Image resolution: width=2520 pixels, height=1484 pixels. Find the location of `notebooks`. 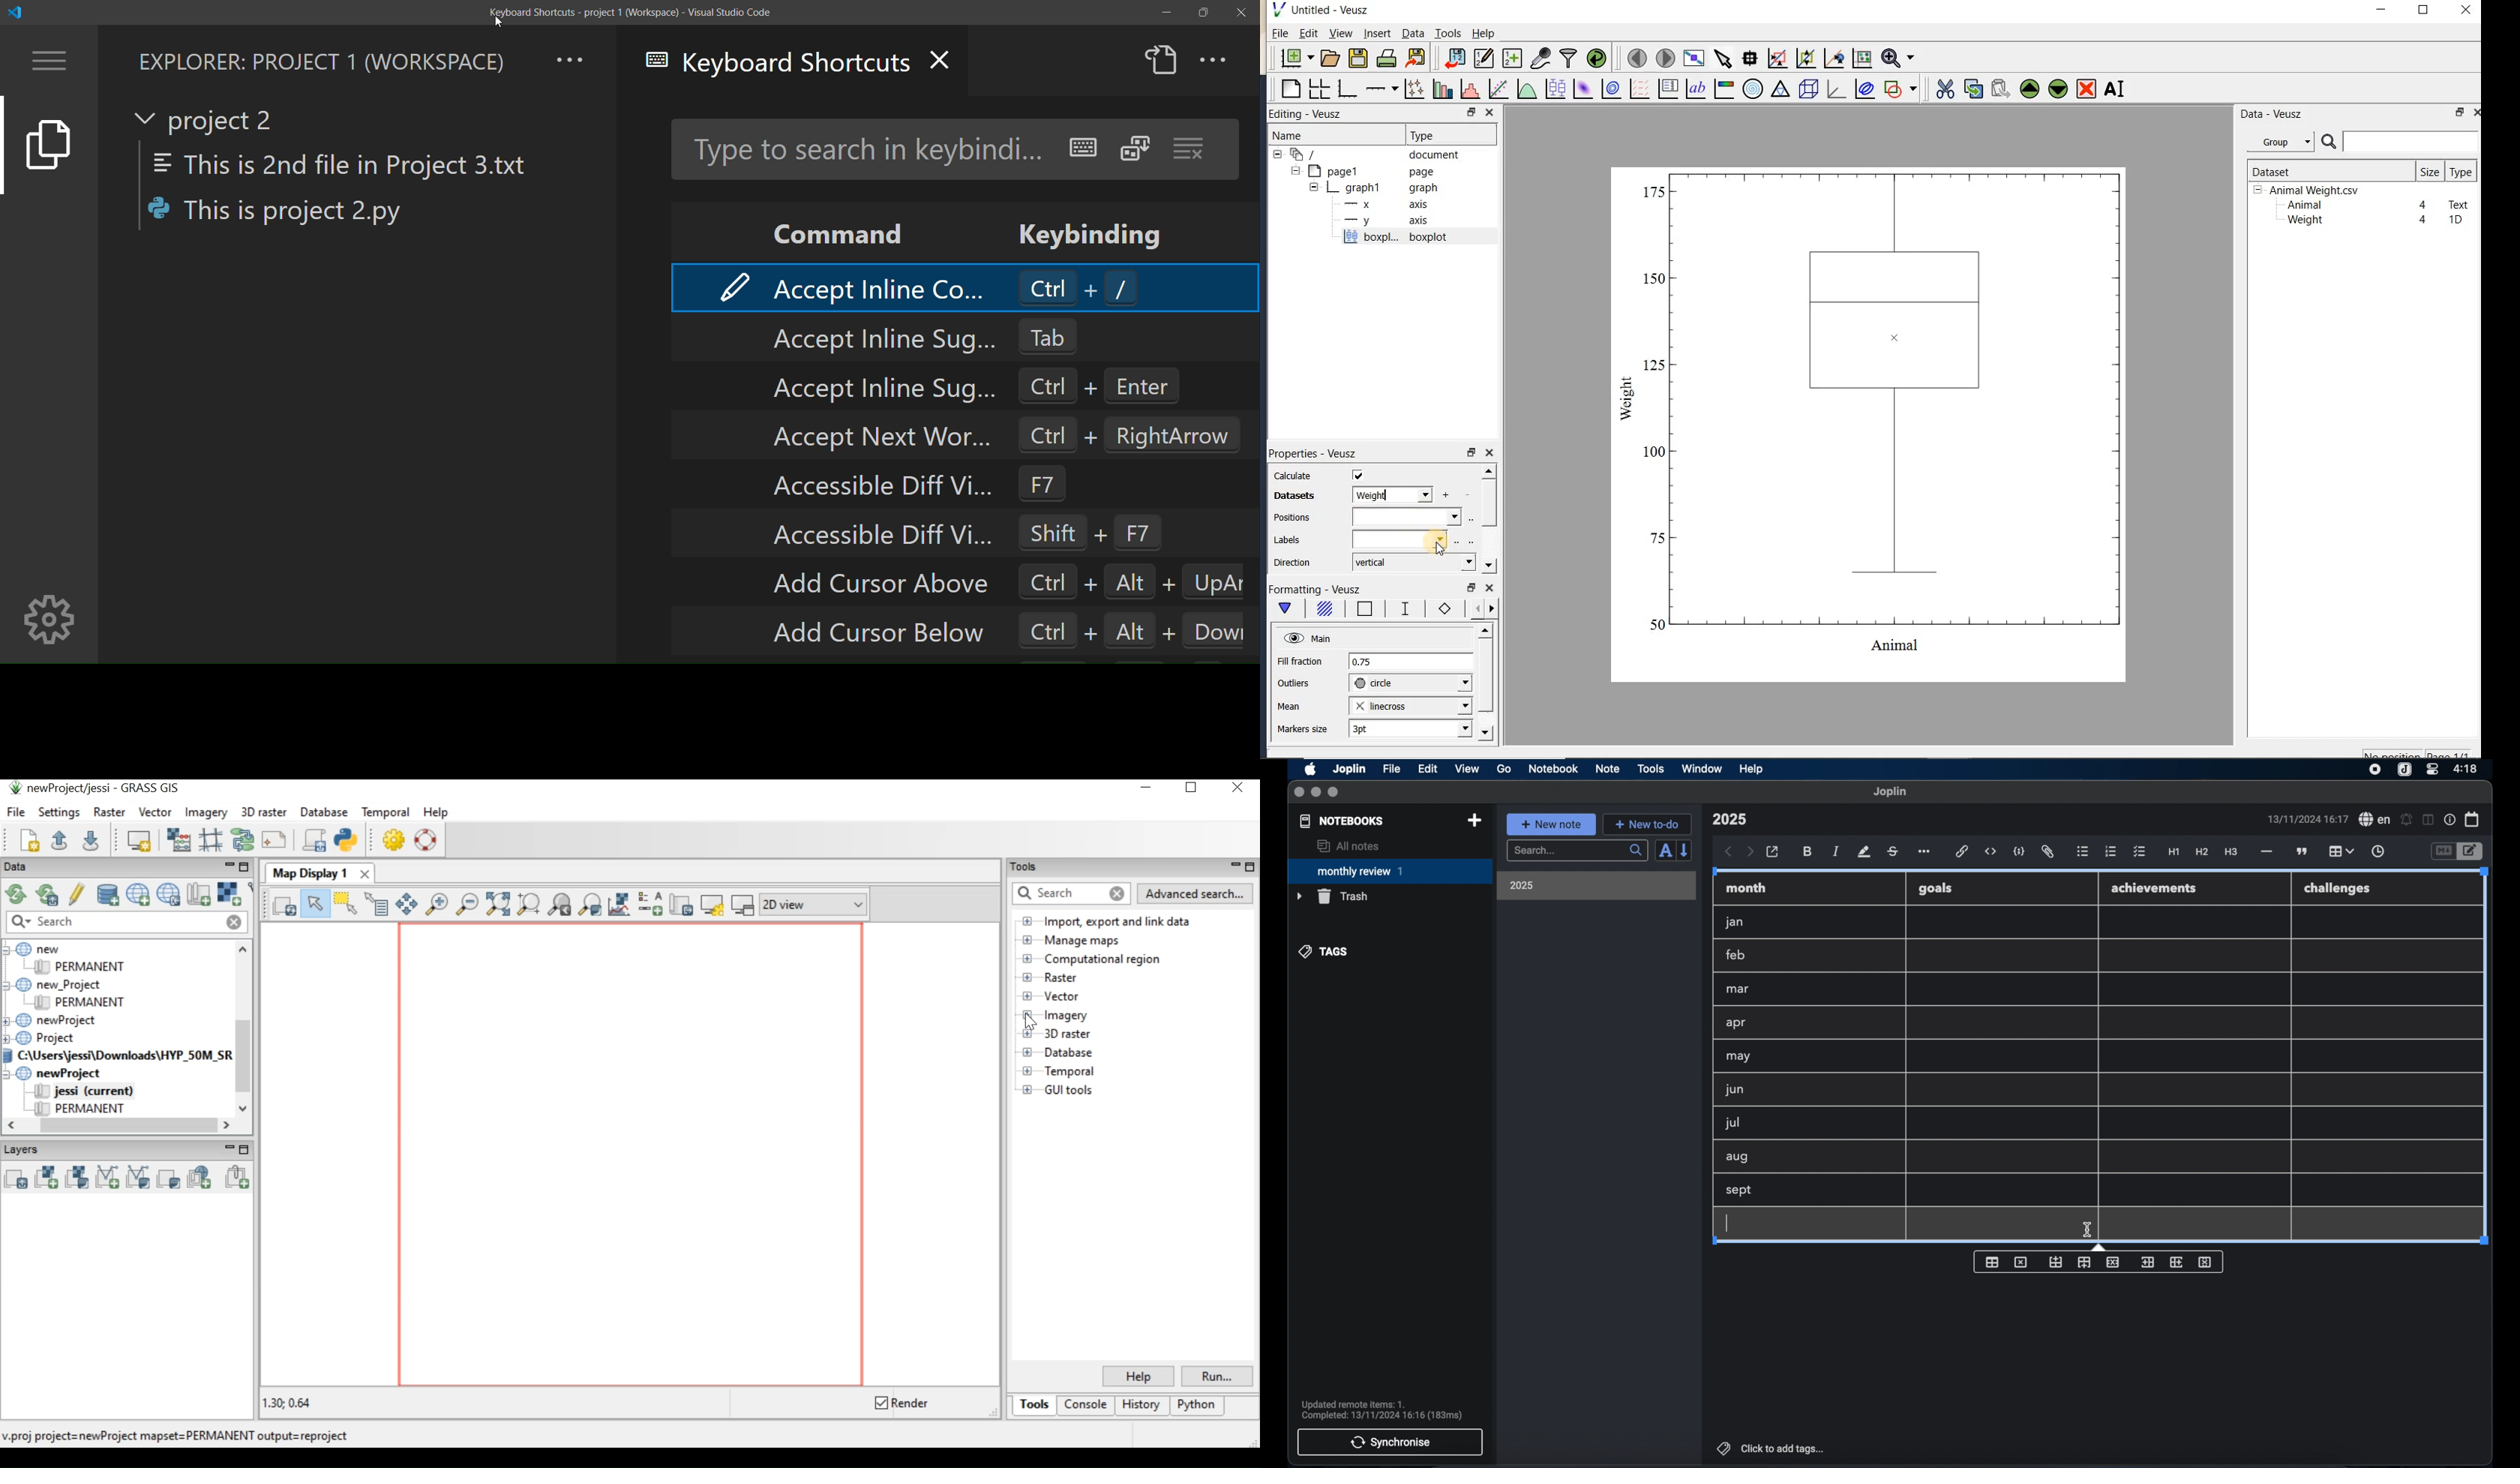

notebooks is located at coordinates (1342, 821).